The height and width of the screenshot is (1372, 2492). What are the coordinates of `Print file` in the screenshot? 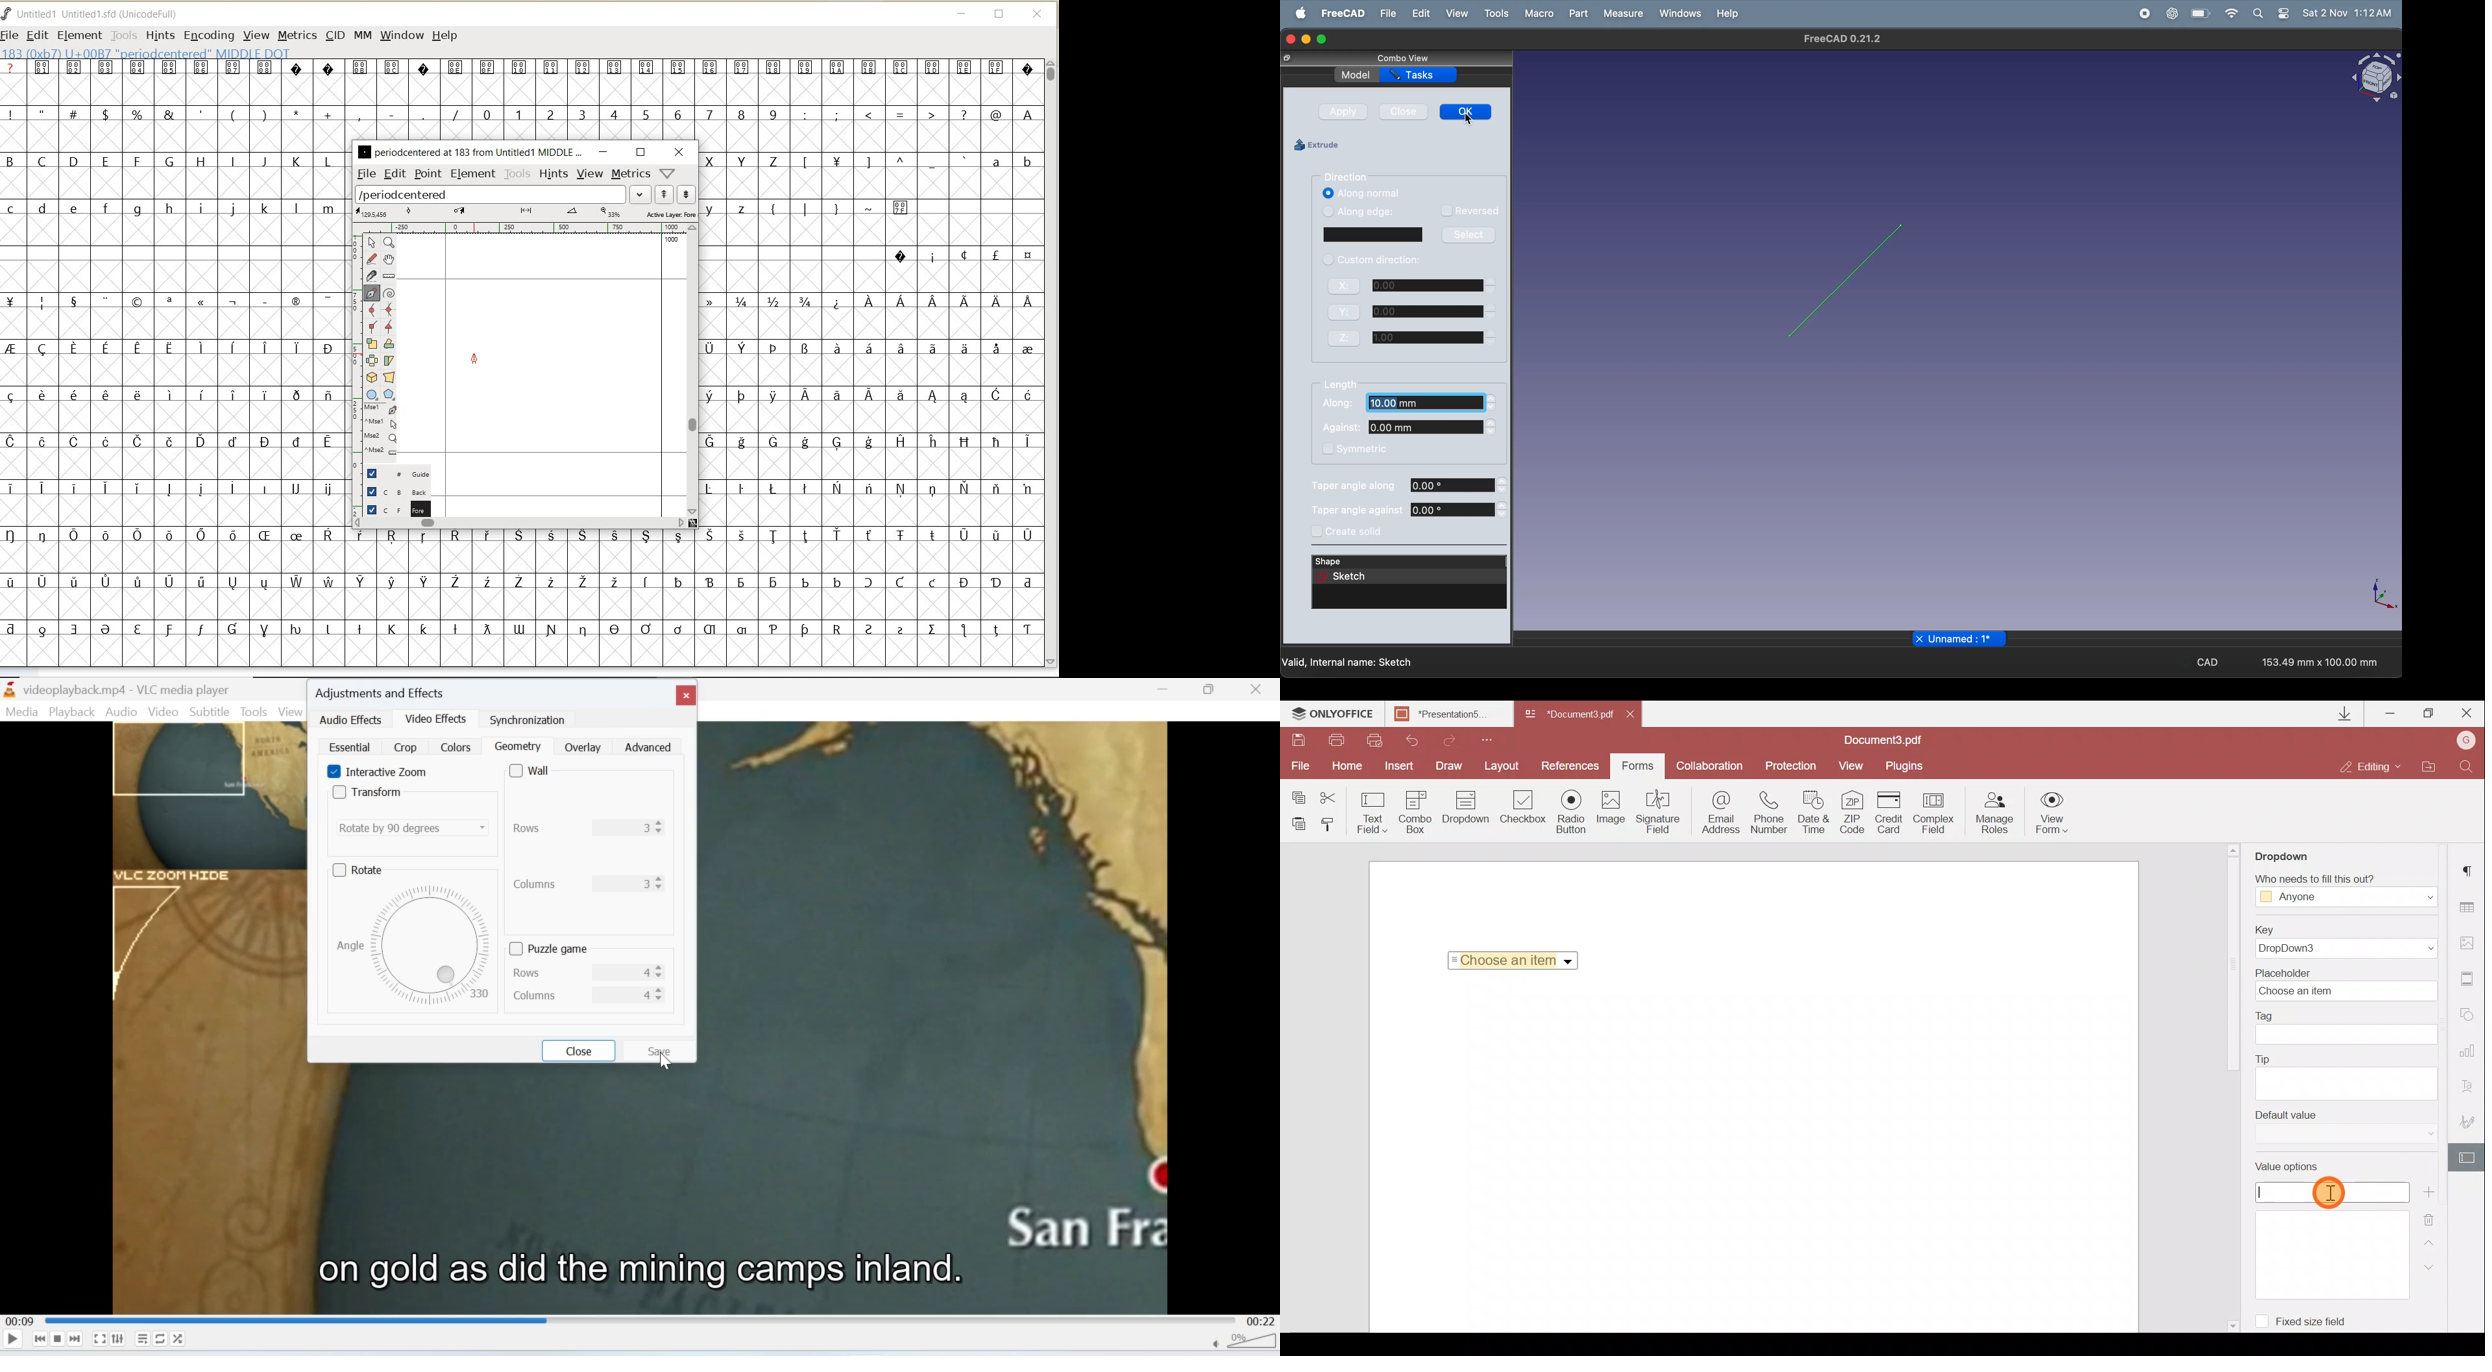 It's located at (1340, 740).